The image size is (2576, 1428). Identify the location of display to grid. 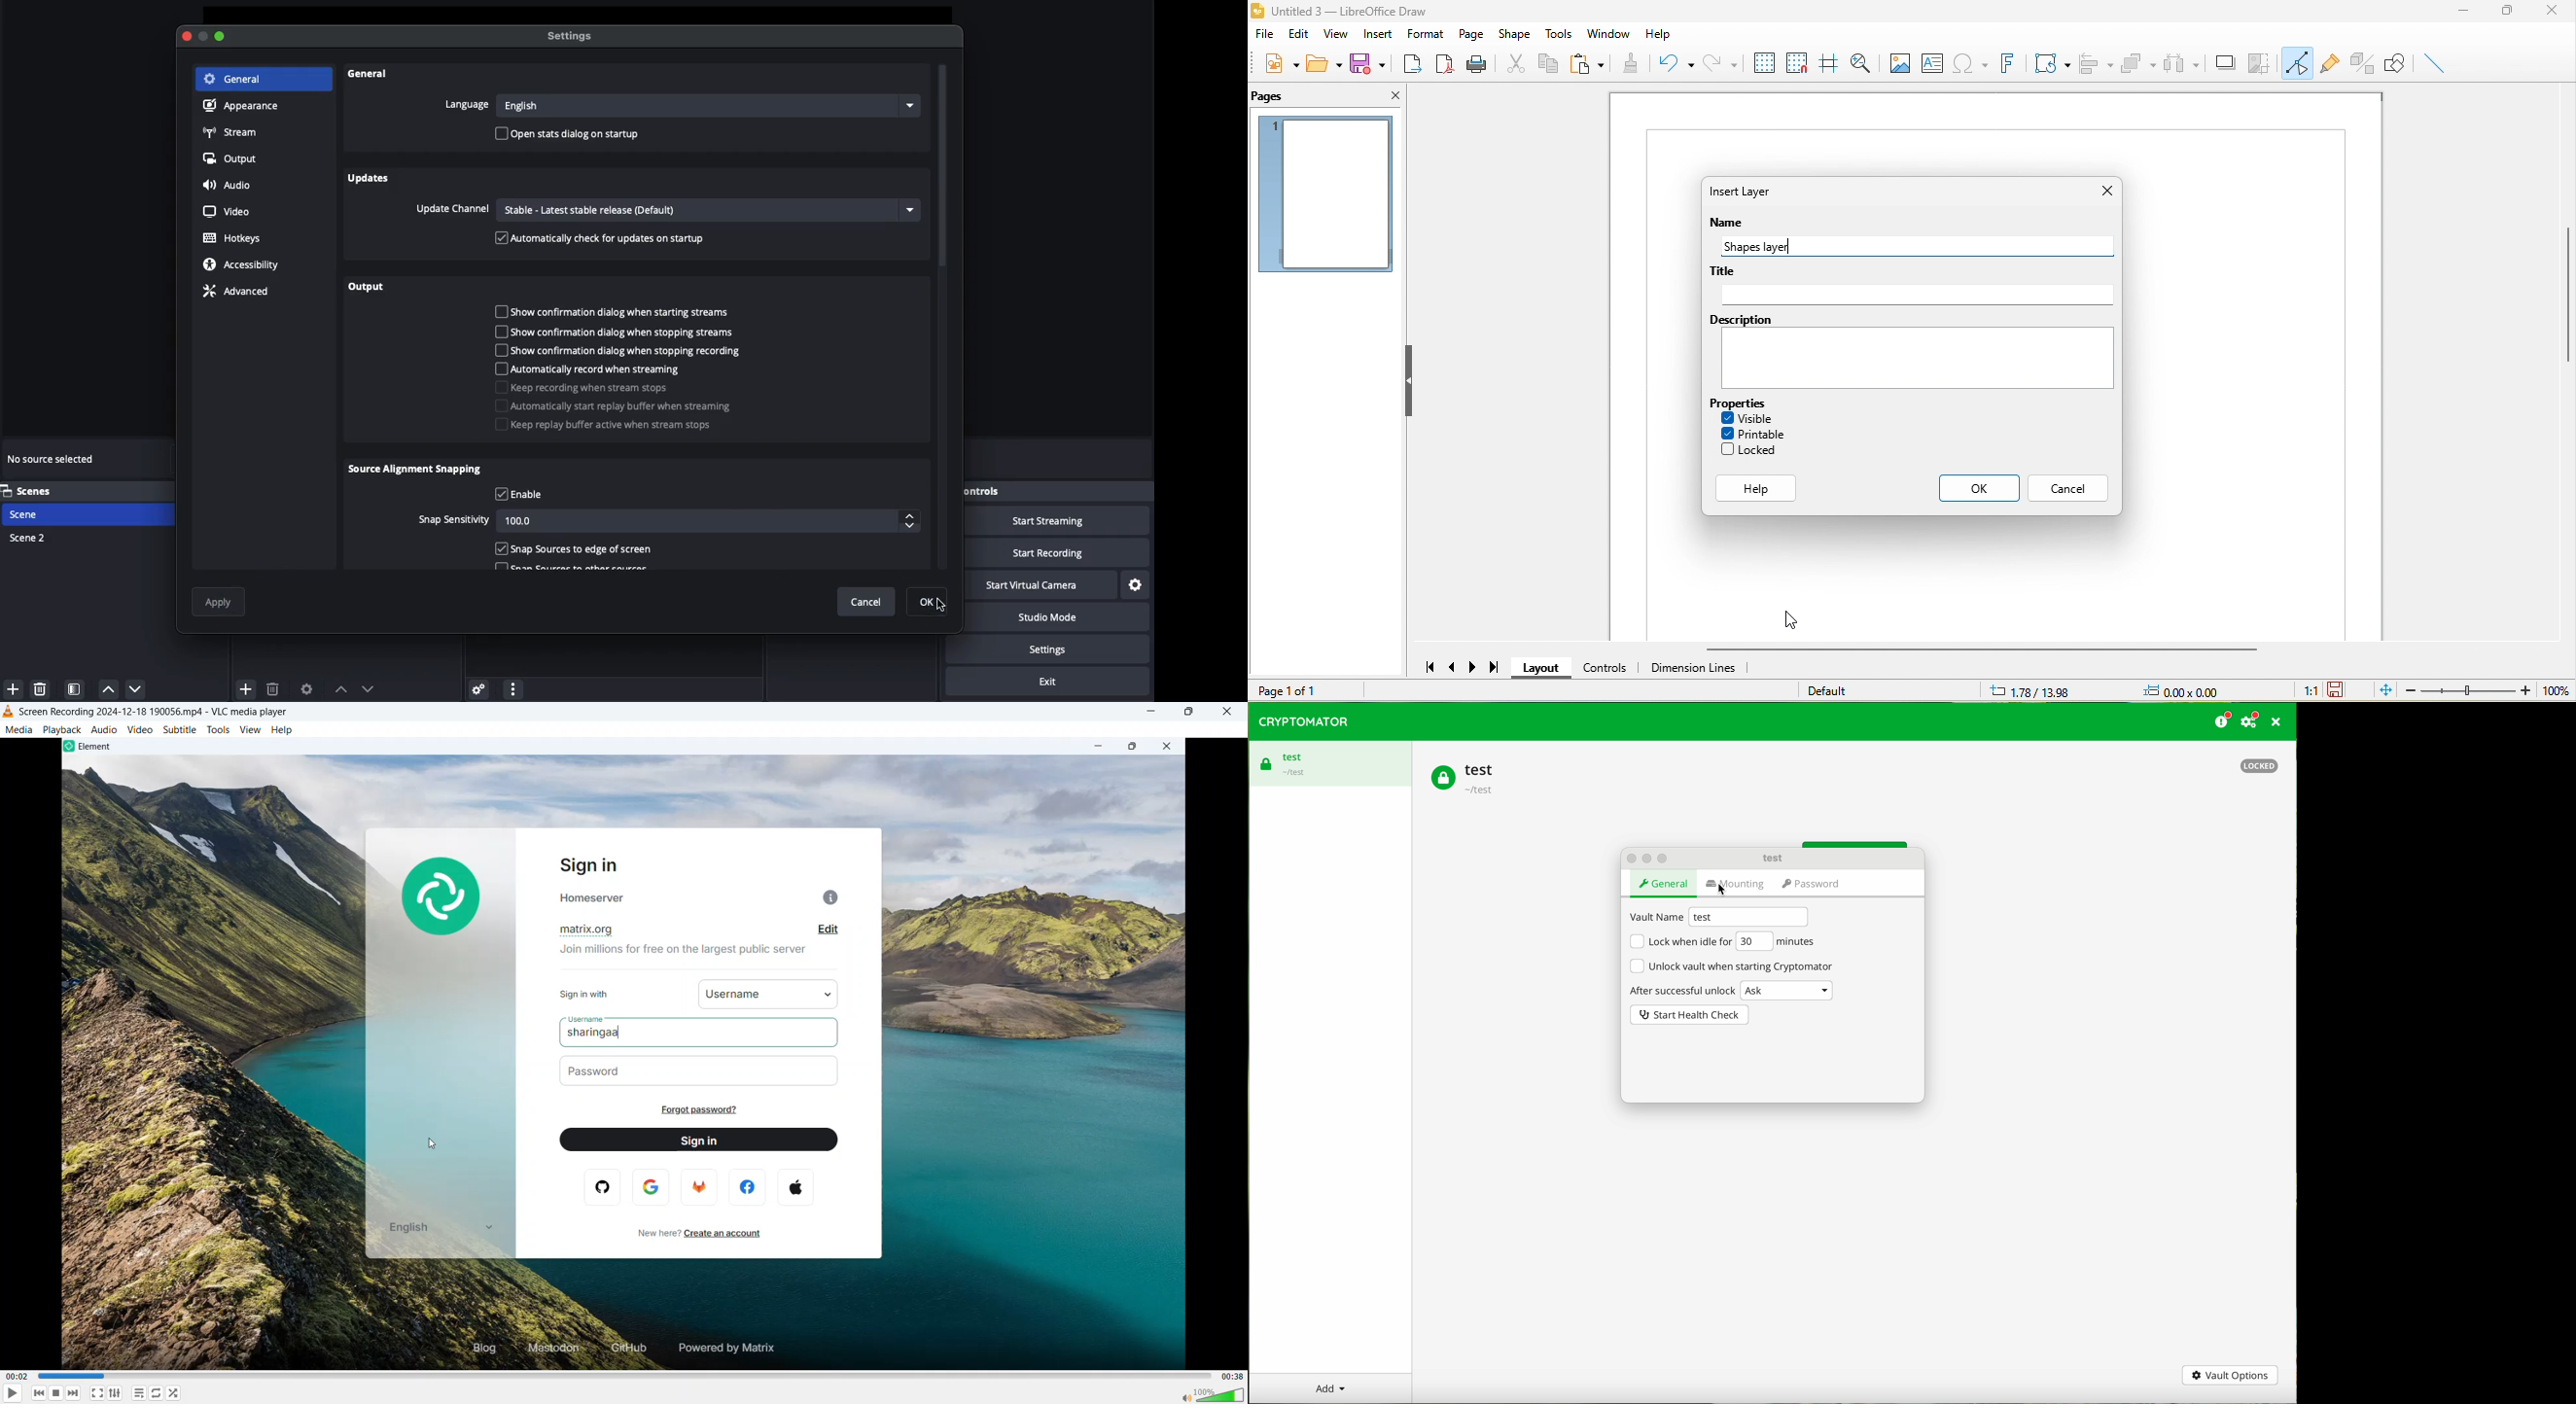
(1765, 61).